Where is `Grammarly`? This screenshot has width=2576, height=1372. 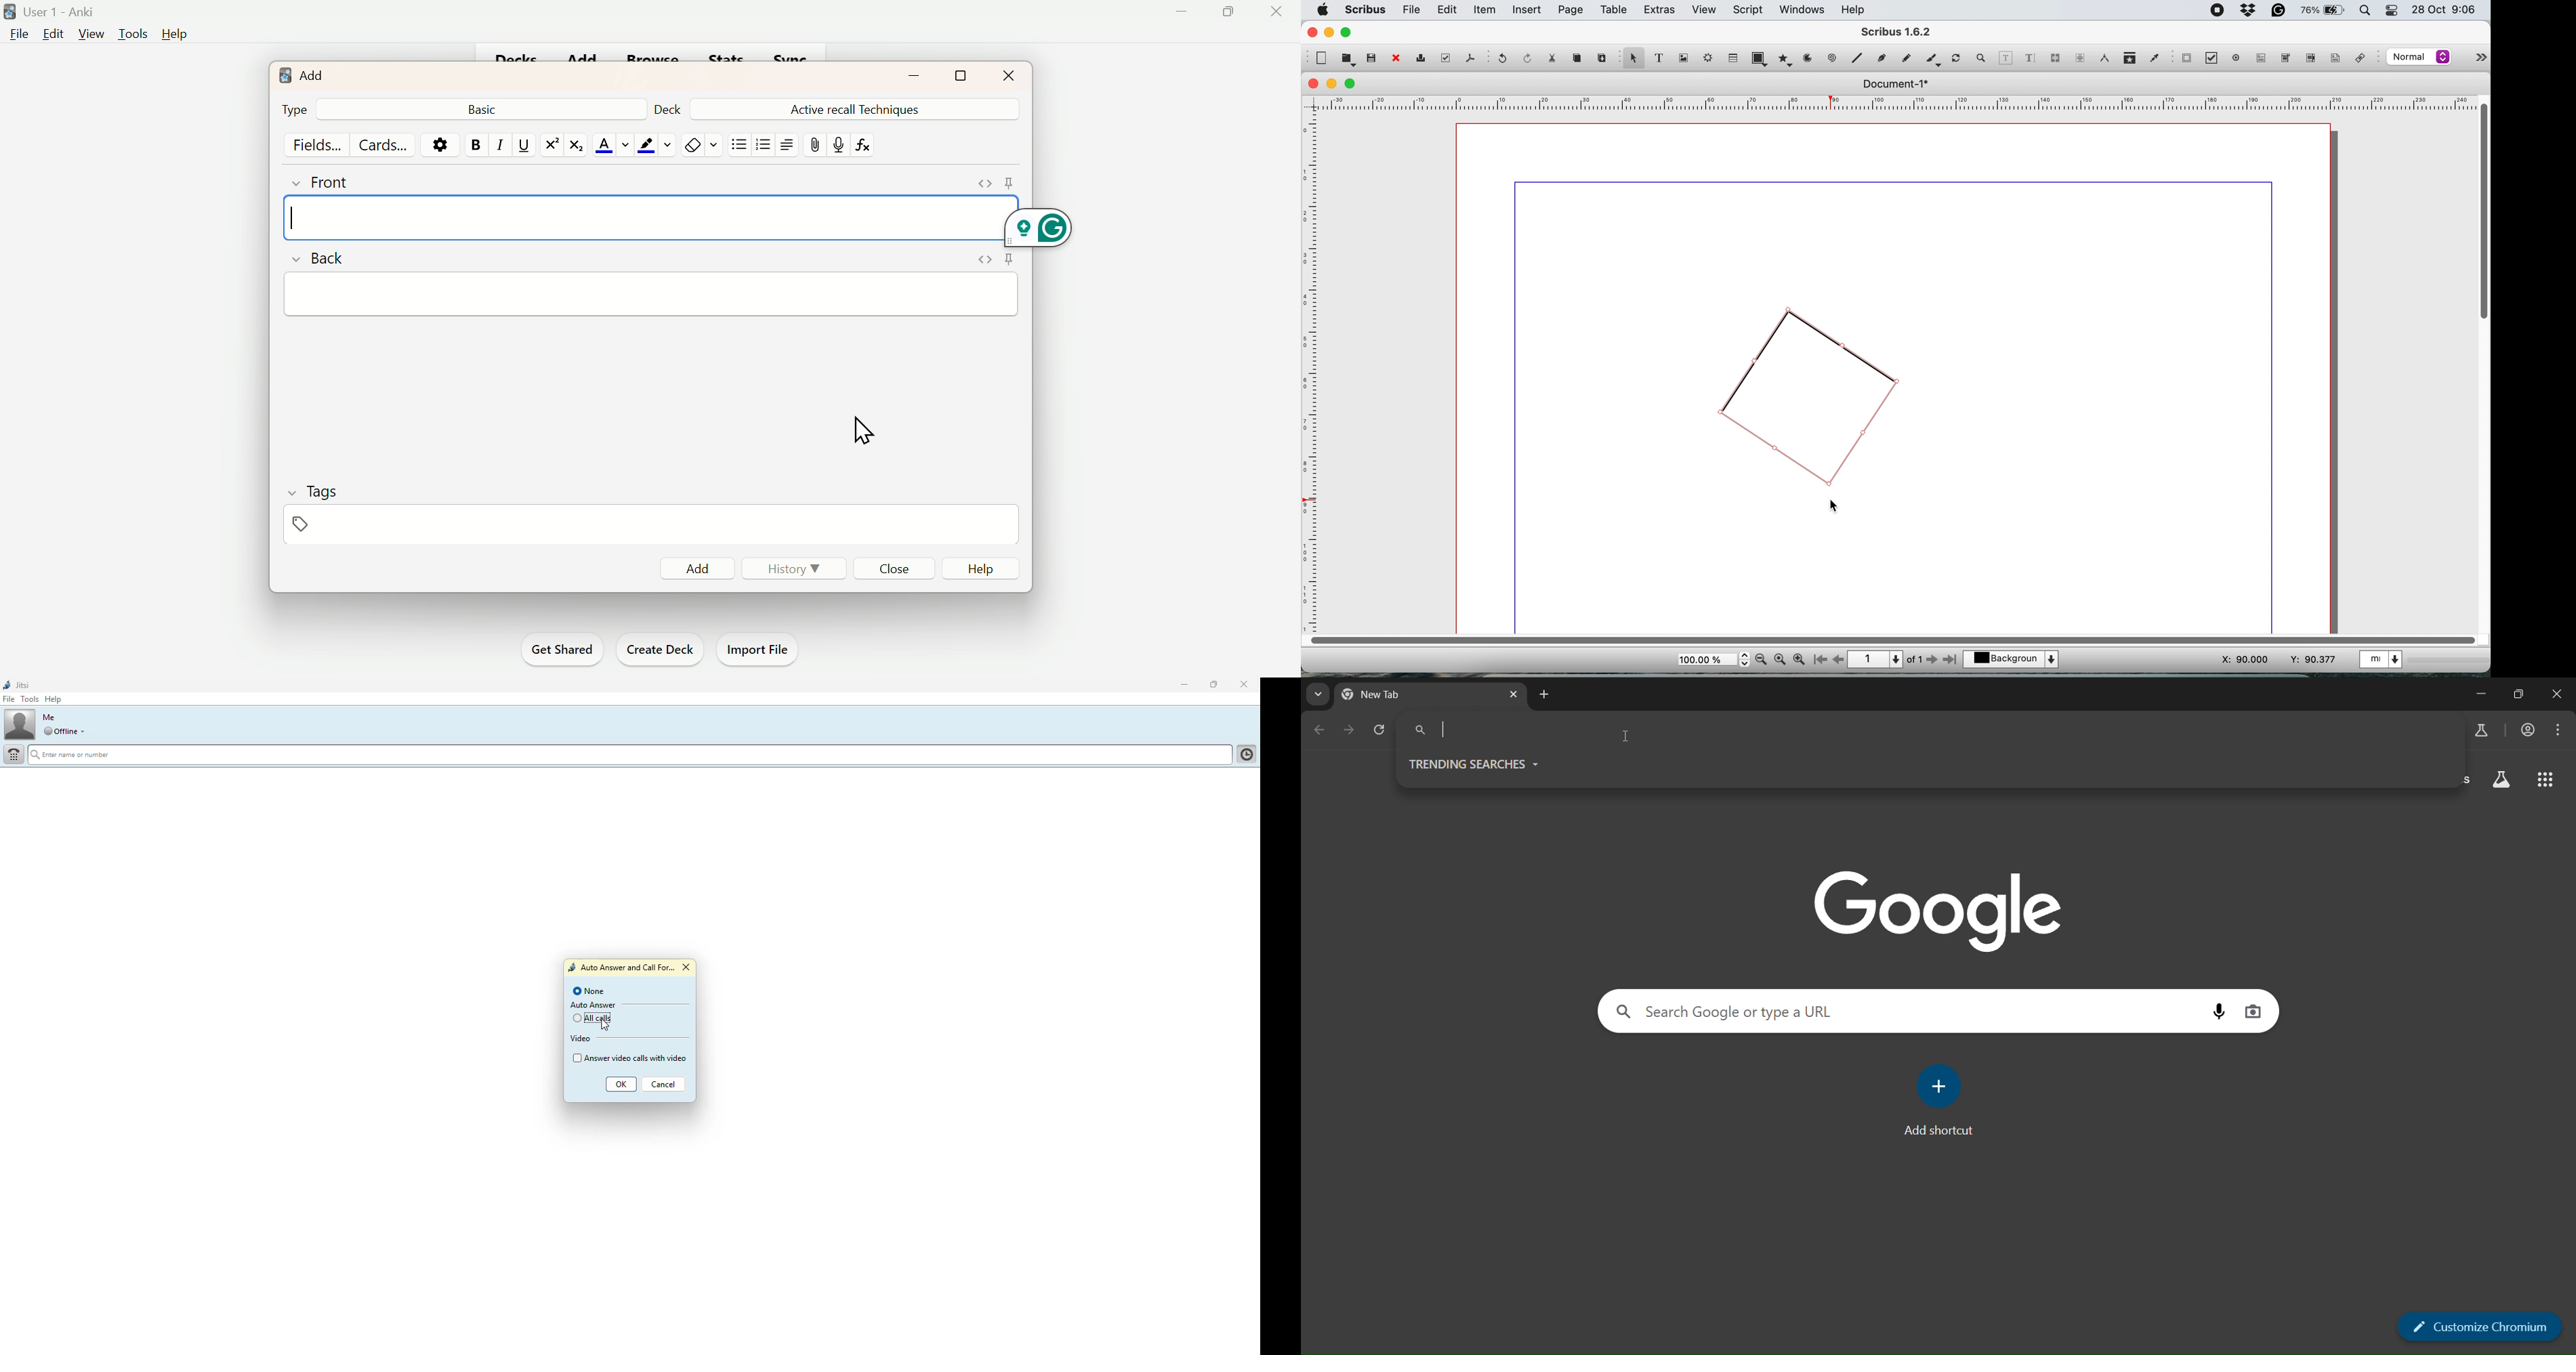
Grammarly is located at coordinates (1039, 227).